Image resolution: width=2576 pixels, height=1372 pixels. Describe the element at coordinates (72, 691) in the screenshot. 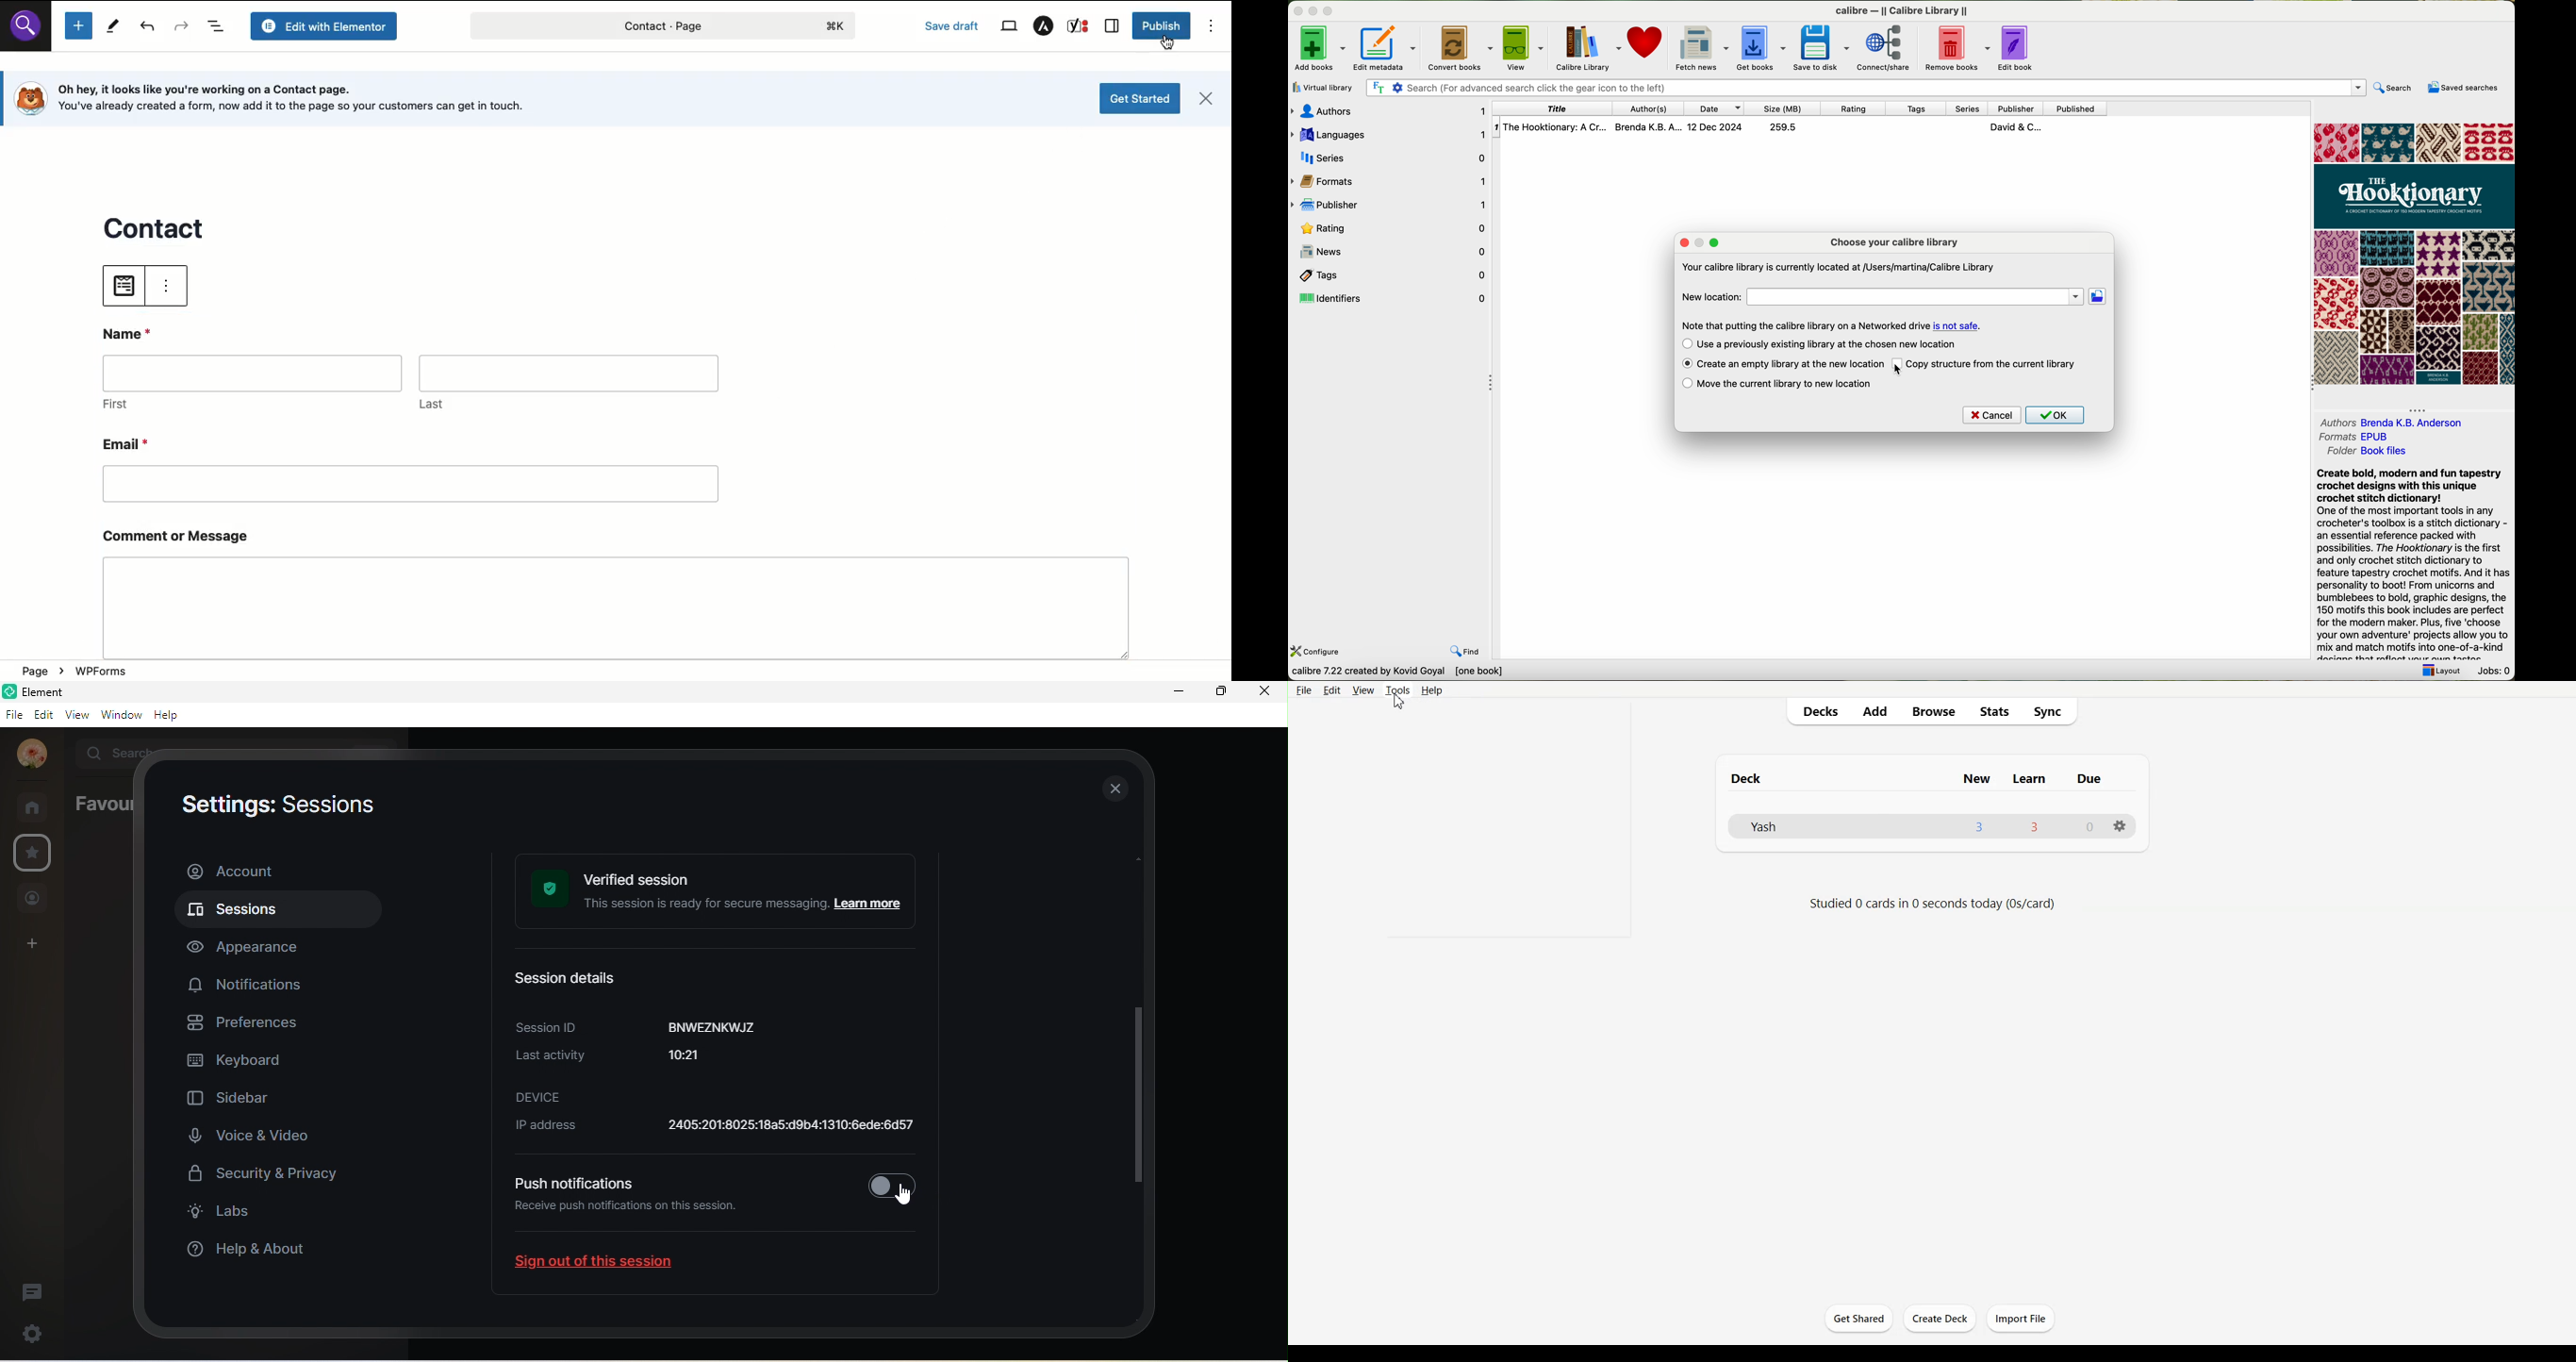

I see `element b room` at that location.